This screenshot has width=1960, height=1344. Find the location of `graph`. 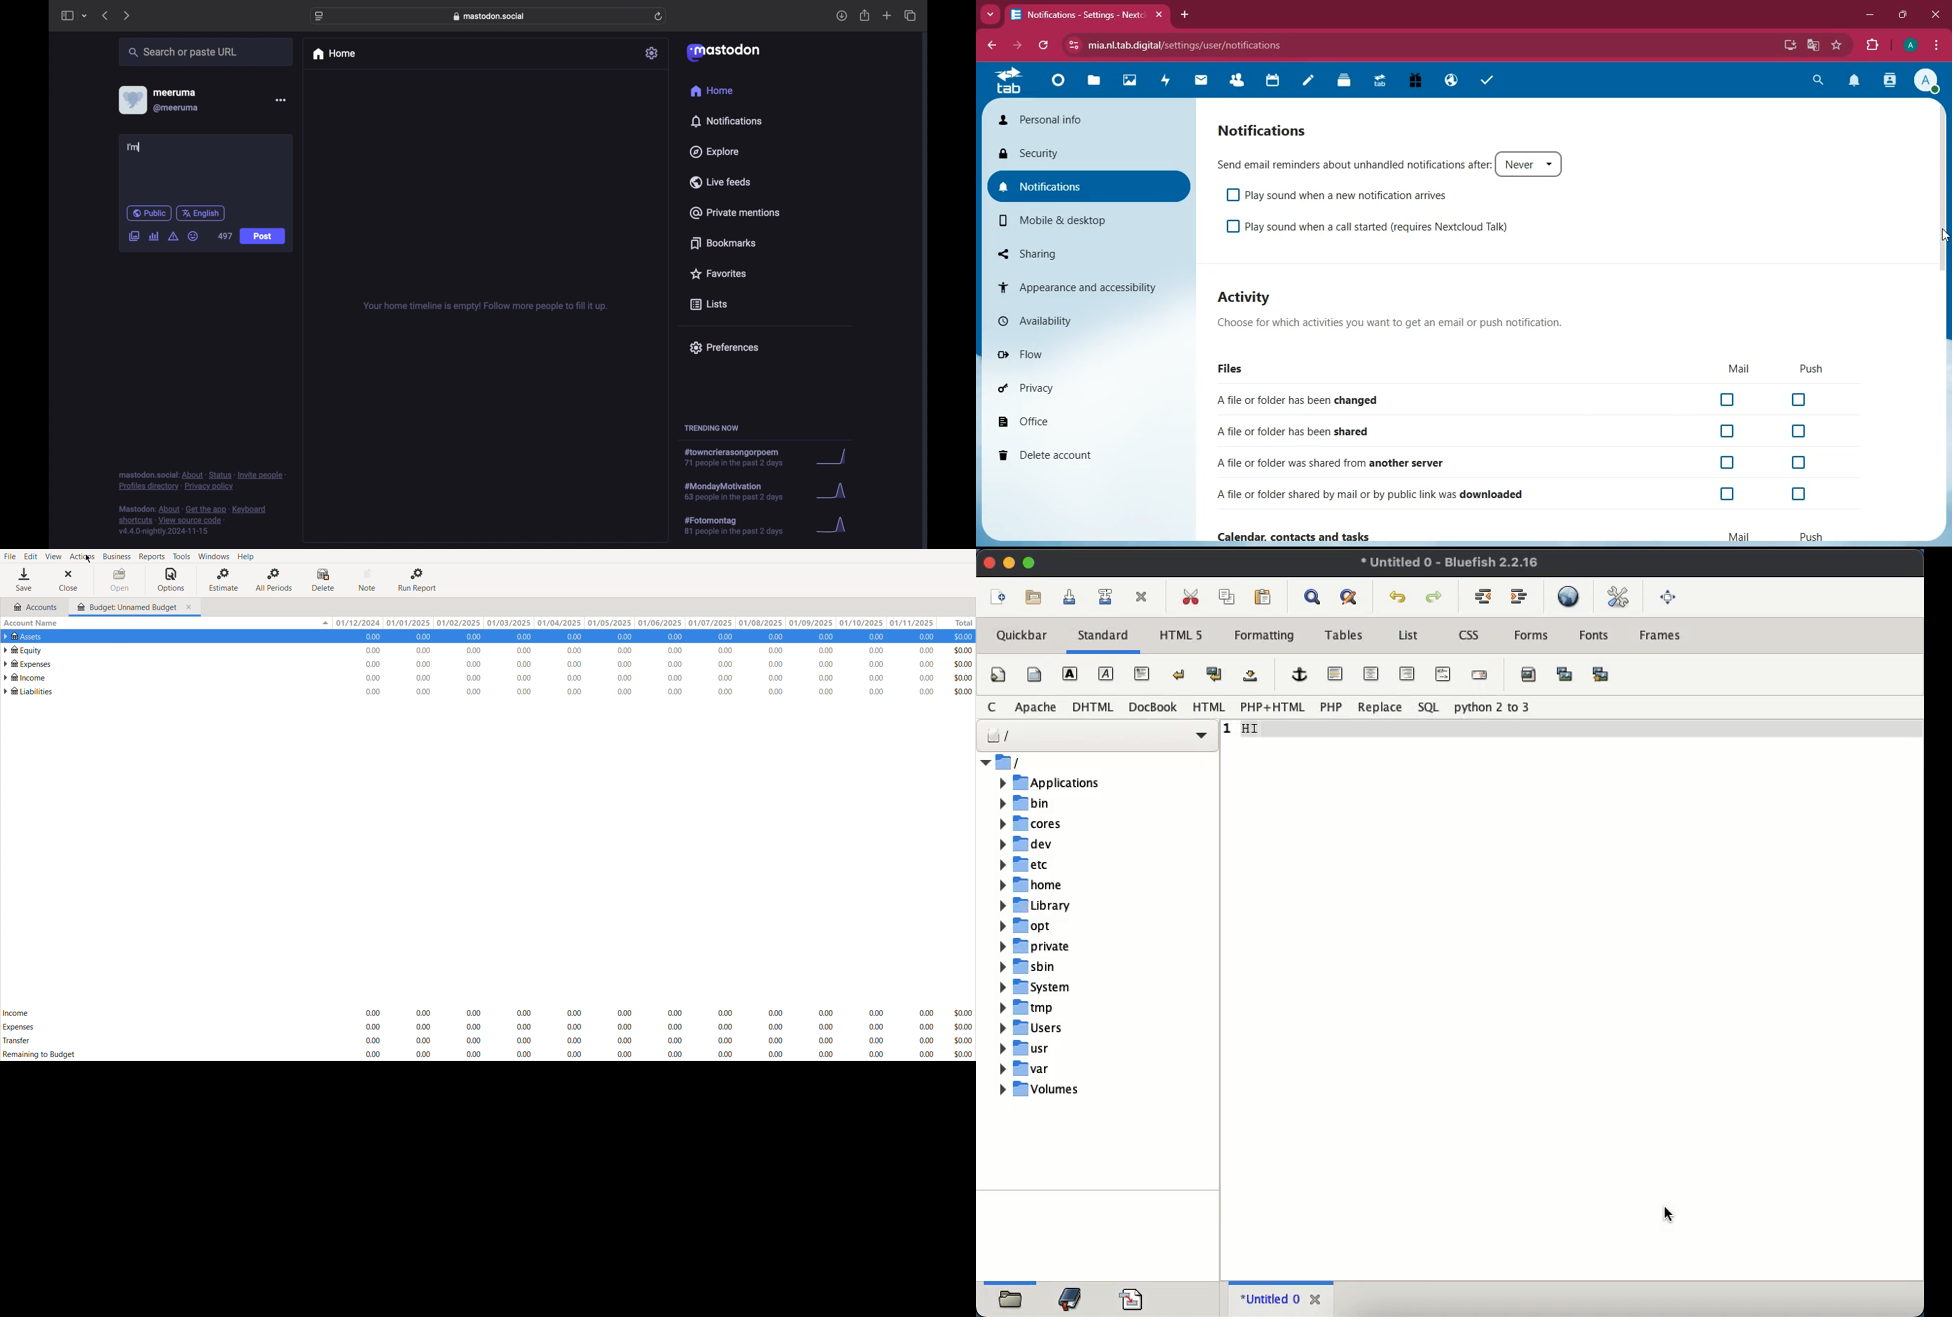

graph is located at coordinates (835, 526).